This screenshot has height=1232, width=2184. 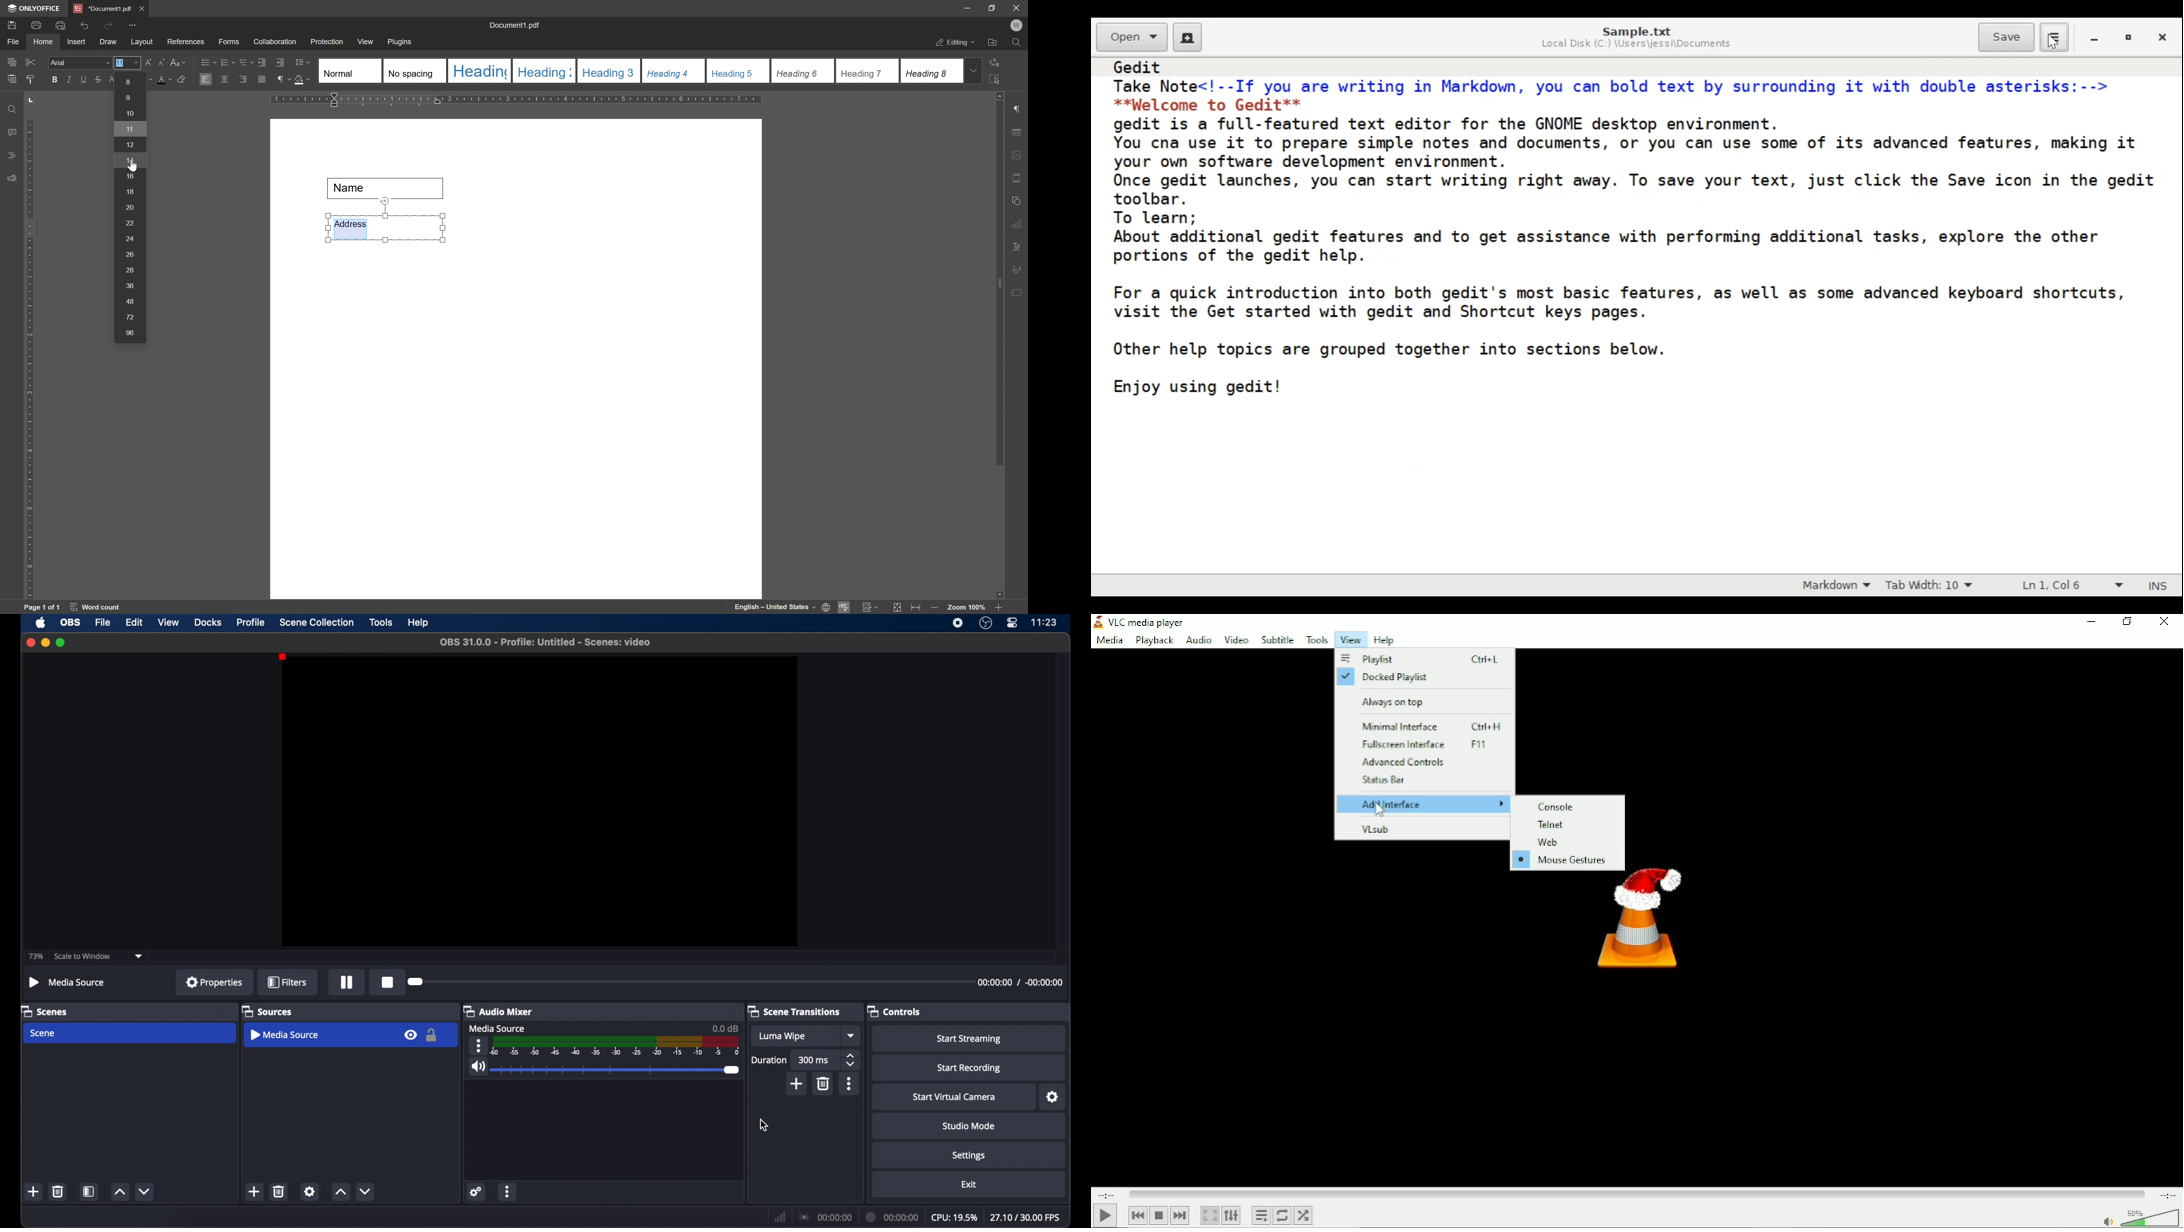 What do you see at coordinates (477, 1067) in the screenshot?
I see `volume` at bounding box center [477, 1067].